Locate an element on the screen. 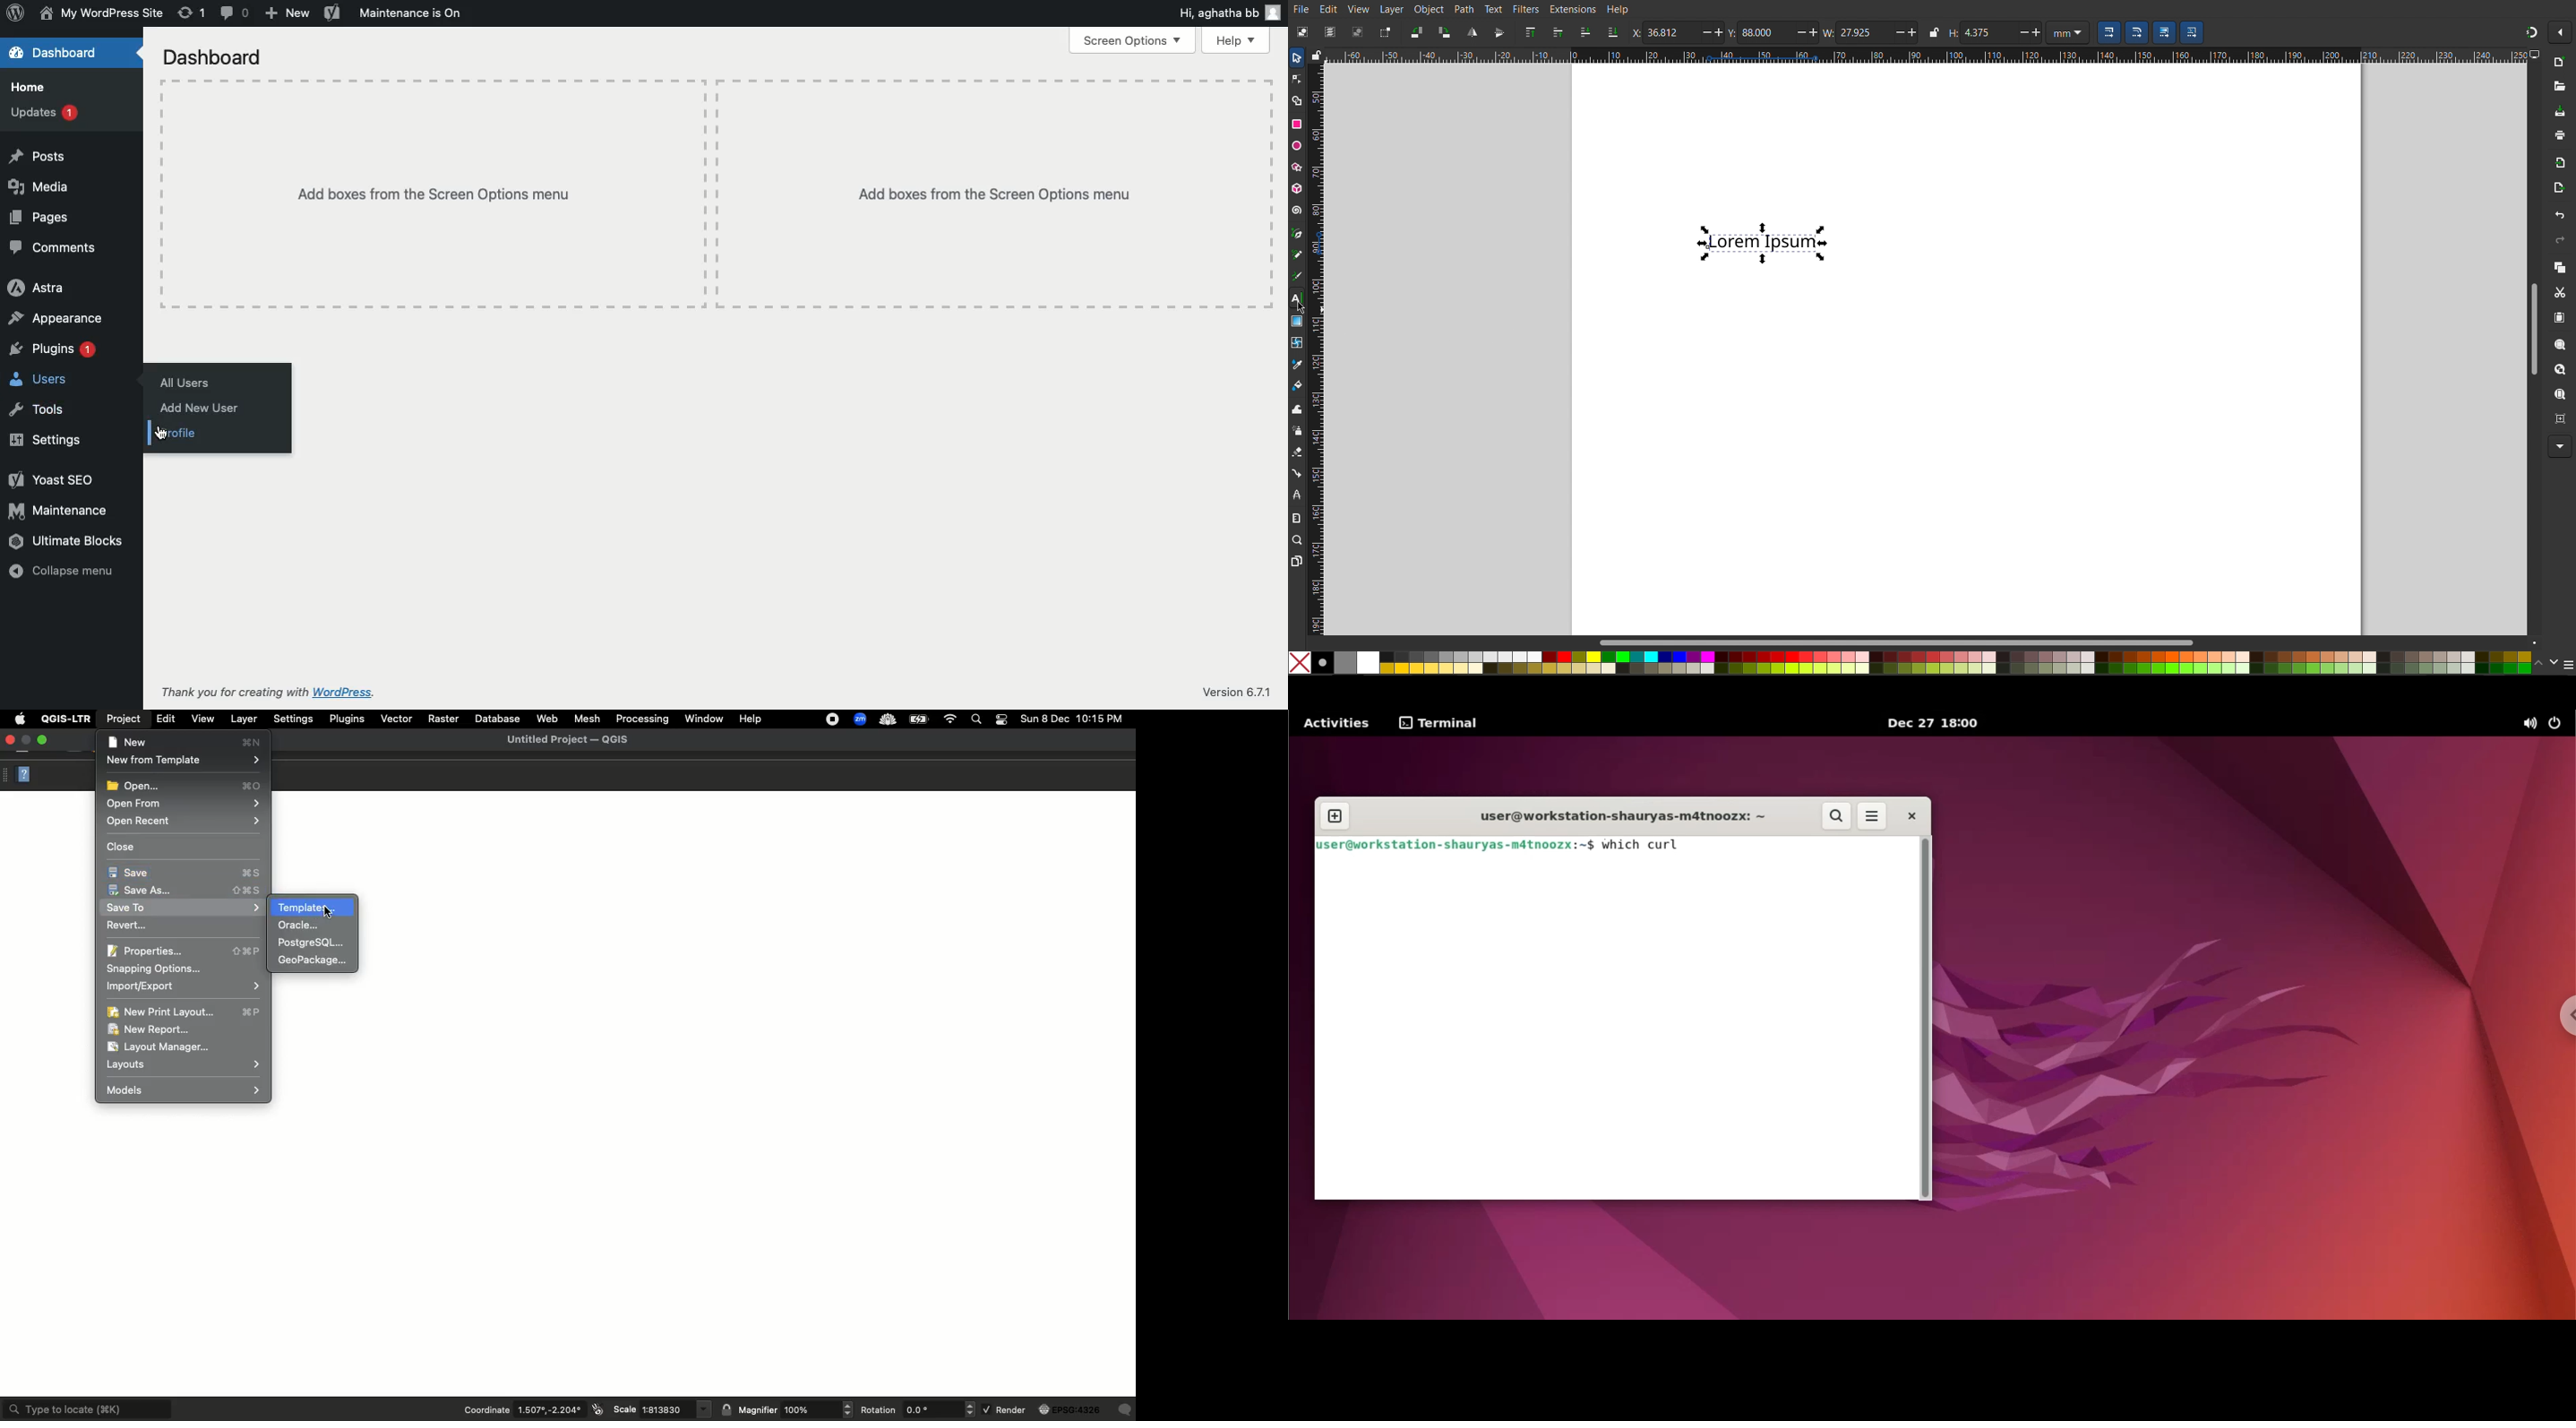 Image resolution: width=2576 pixels, height=1428 pixels. New from template is located at coordinates (185, 763).